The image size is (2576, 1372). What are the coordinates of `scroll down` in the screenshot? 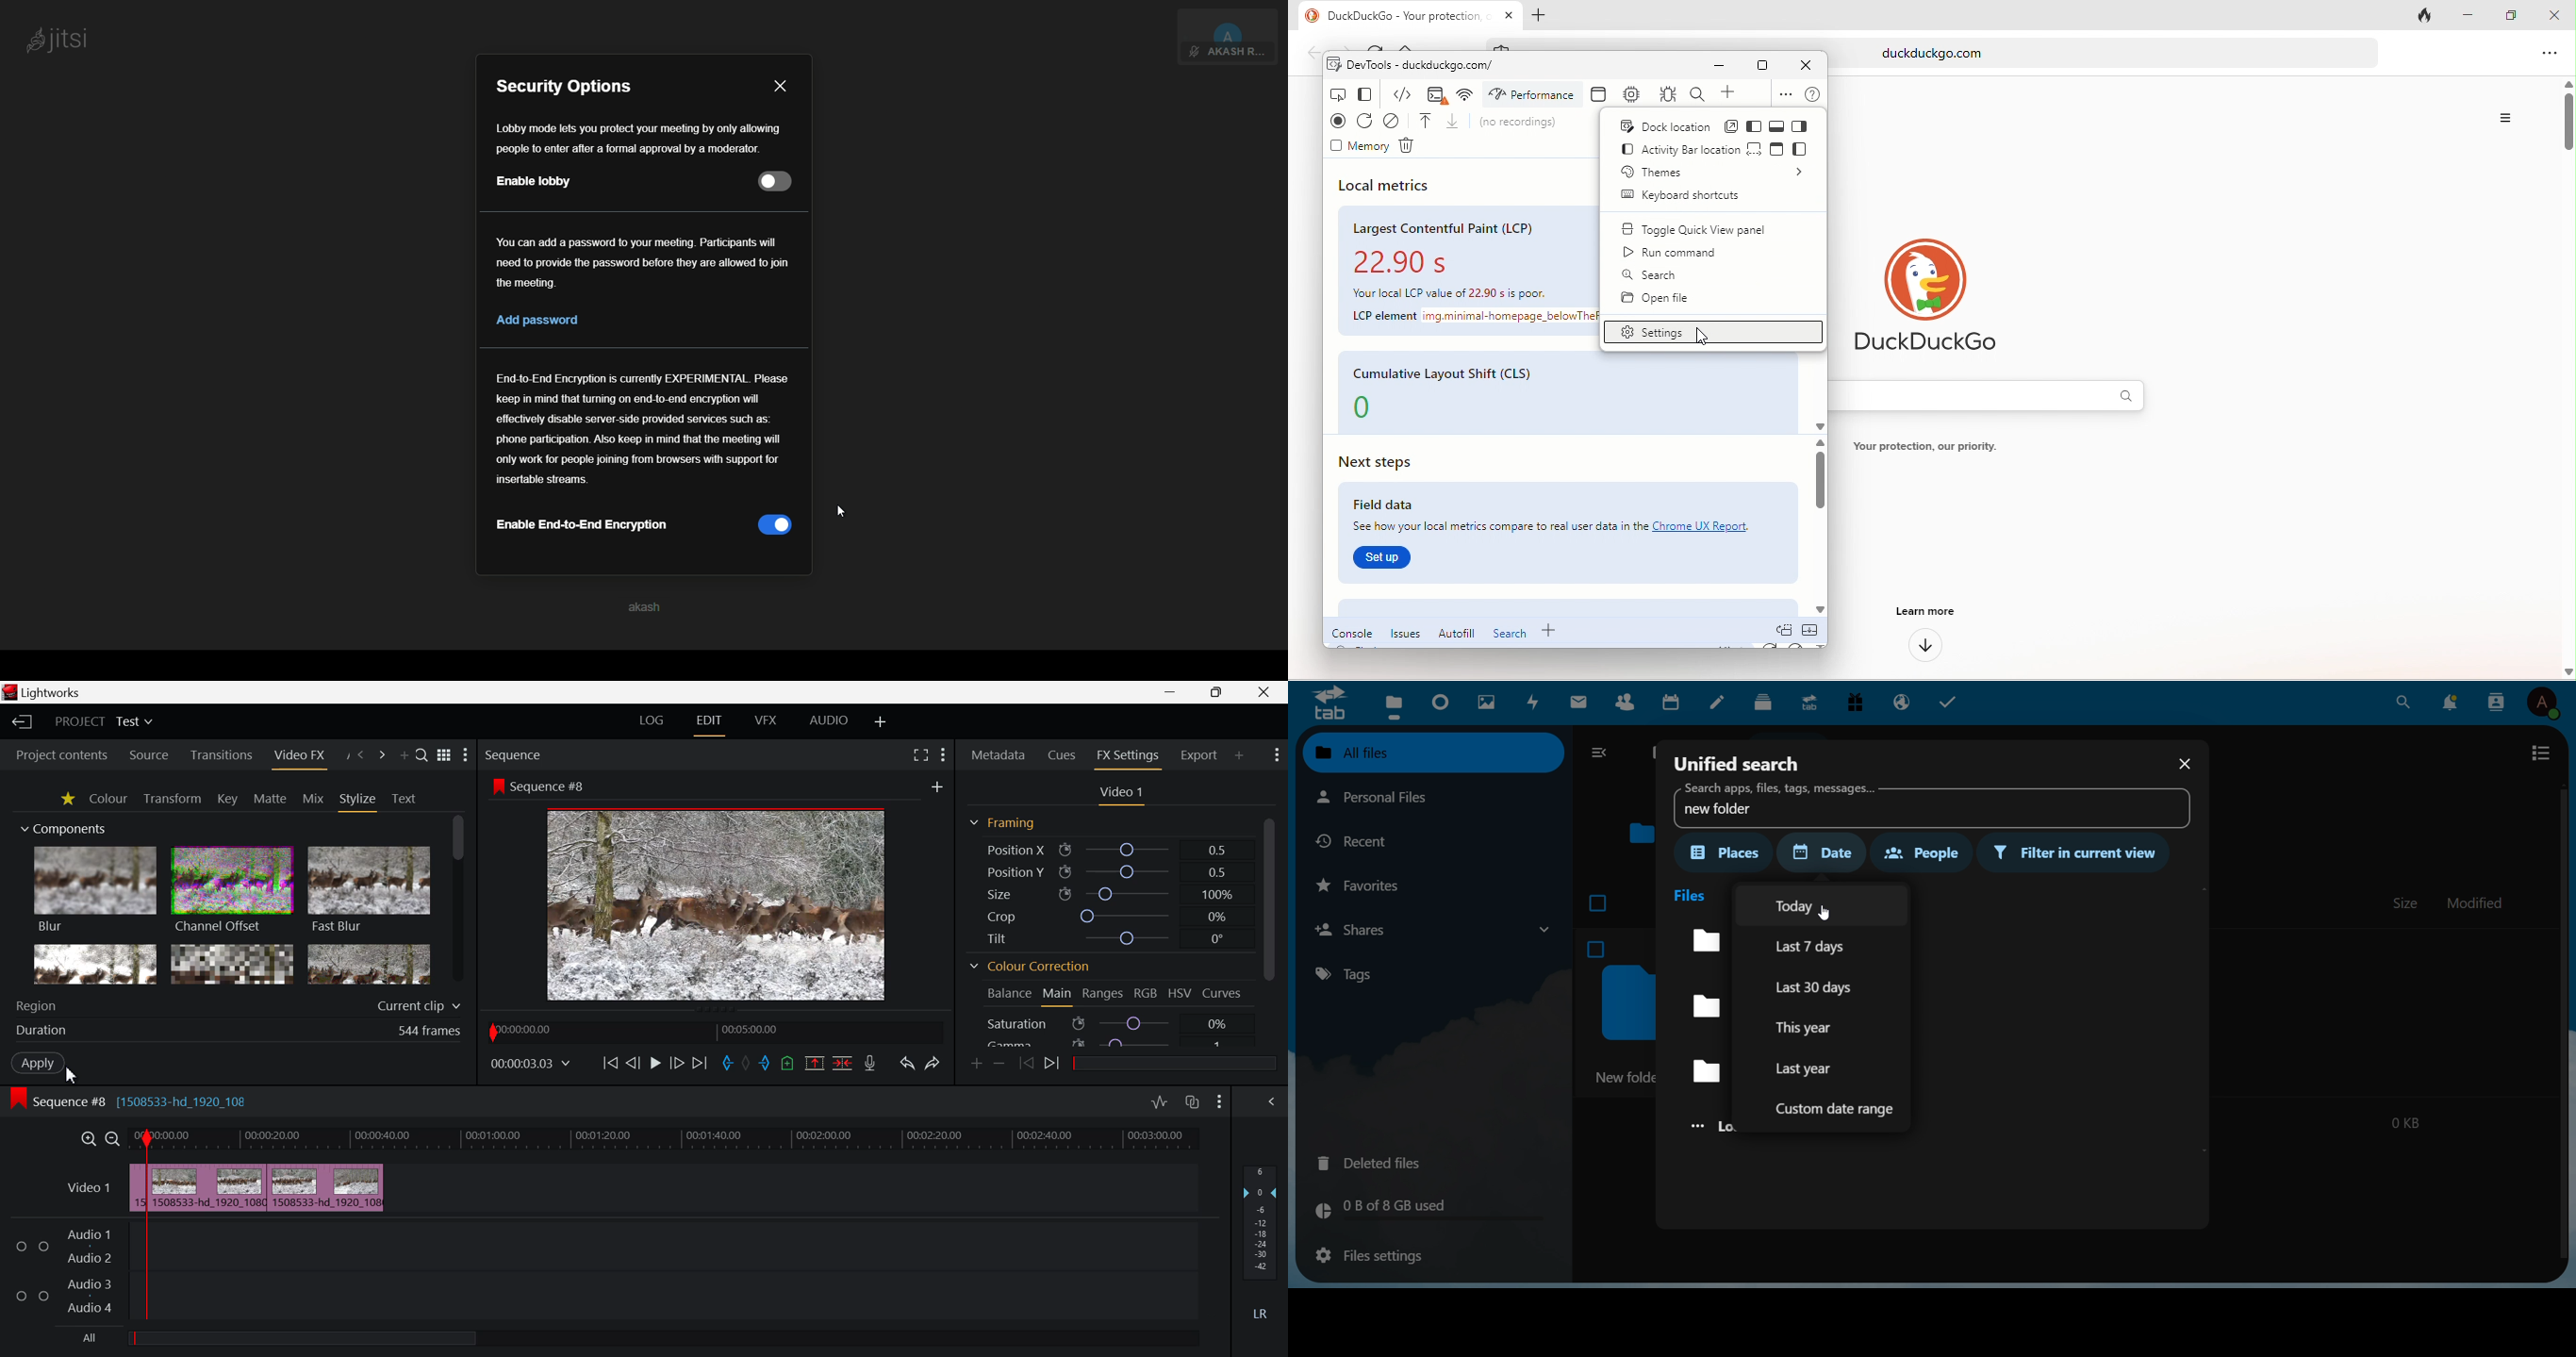 It's located at (1817, 608).